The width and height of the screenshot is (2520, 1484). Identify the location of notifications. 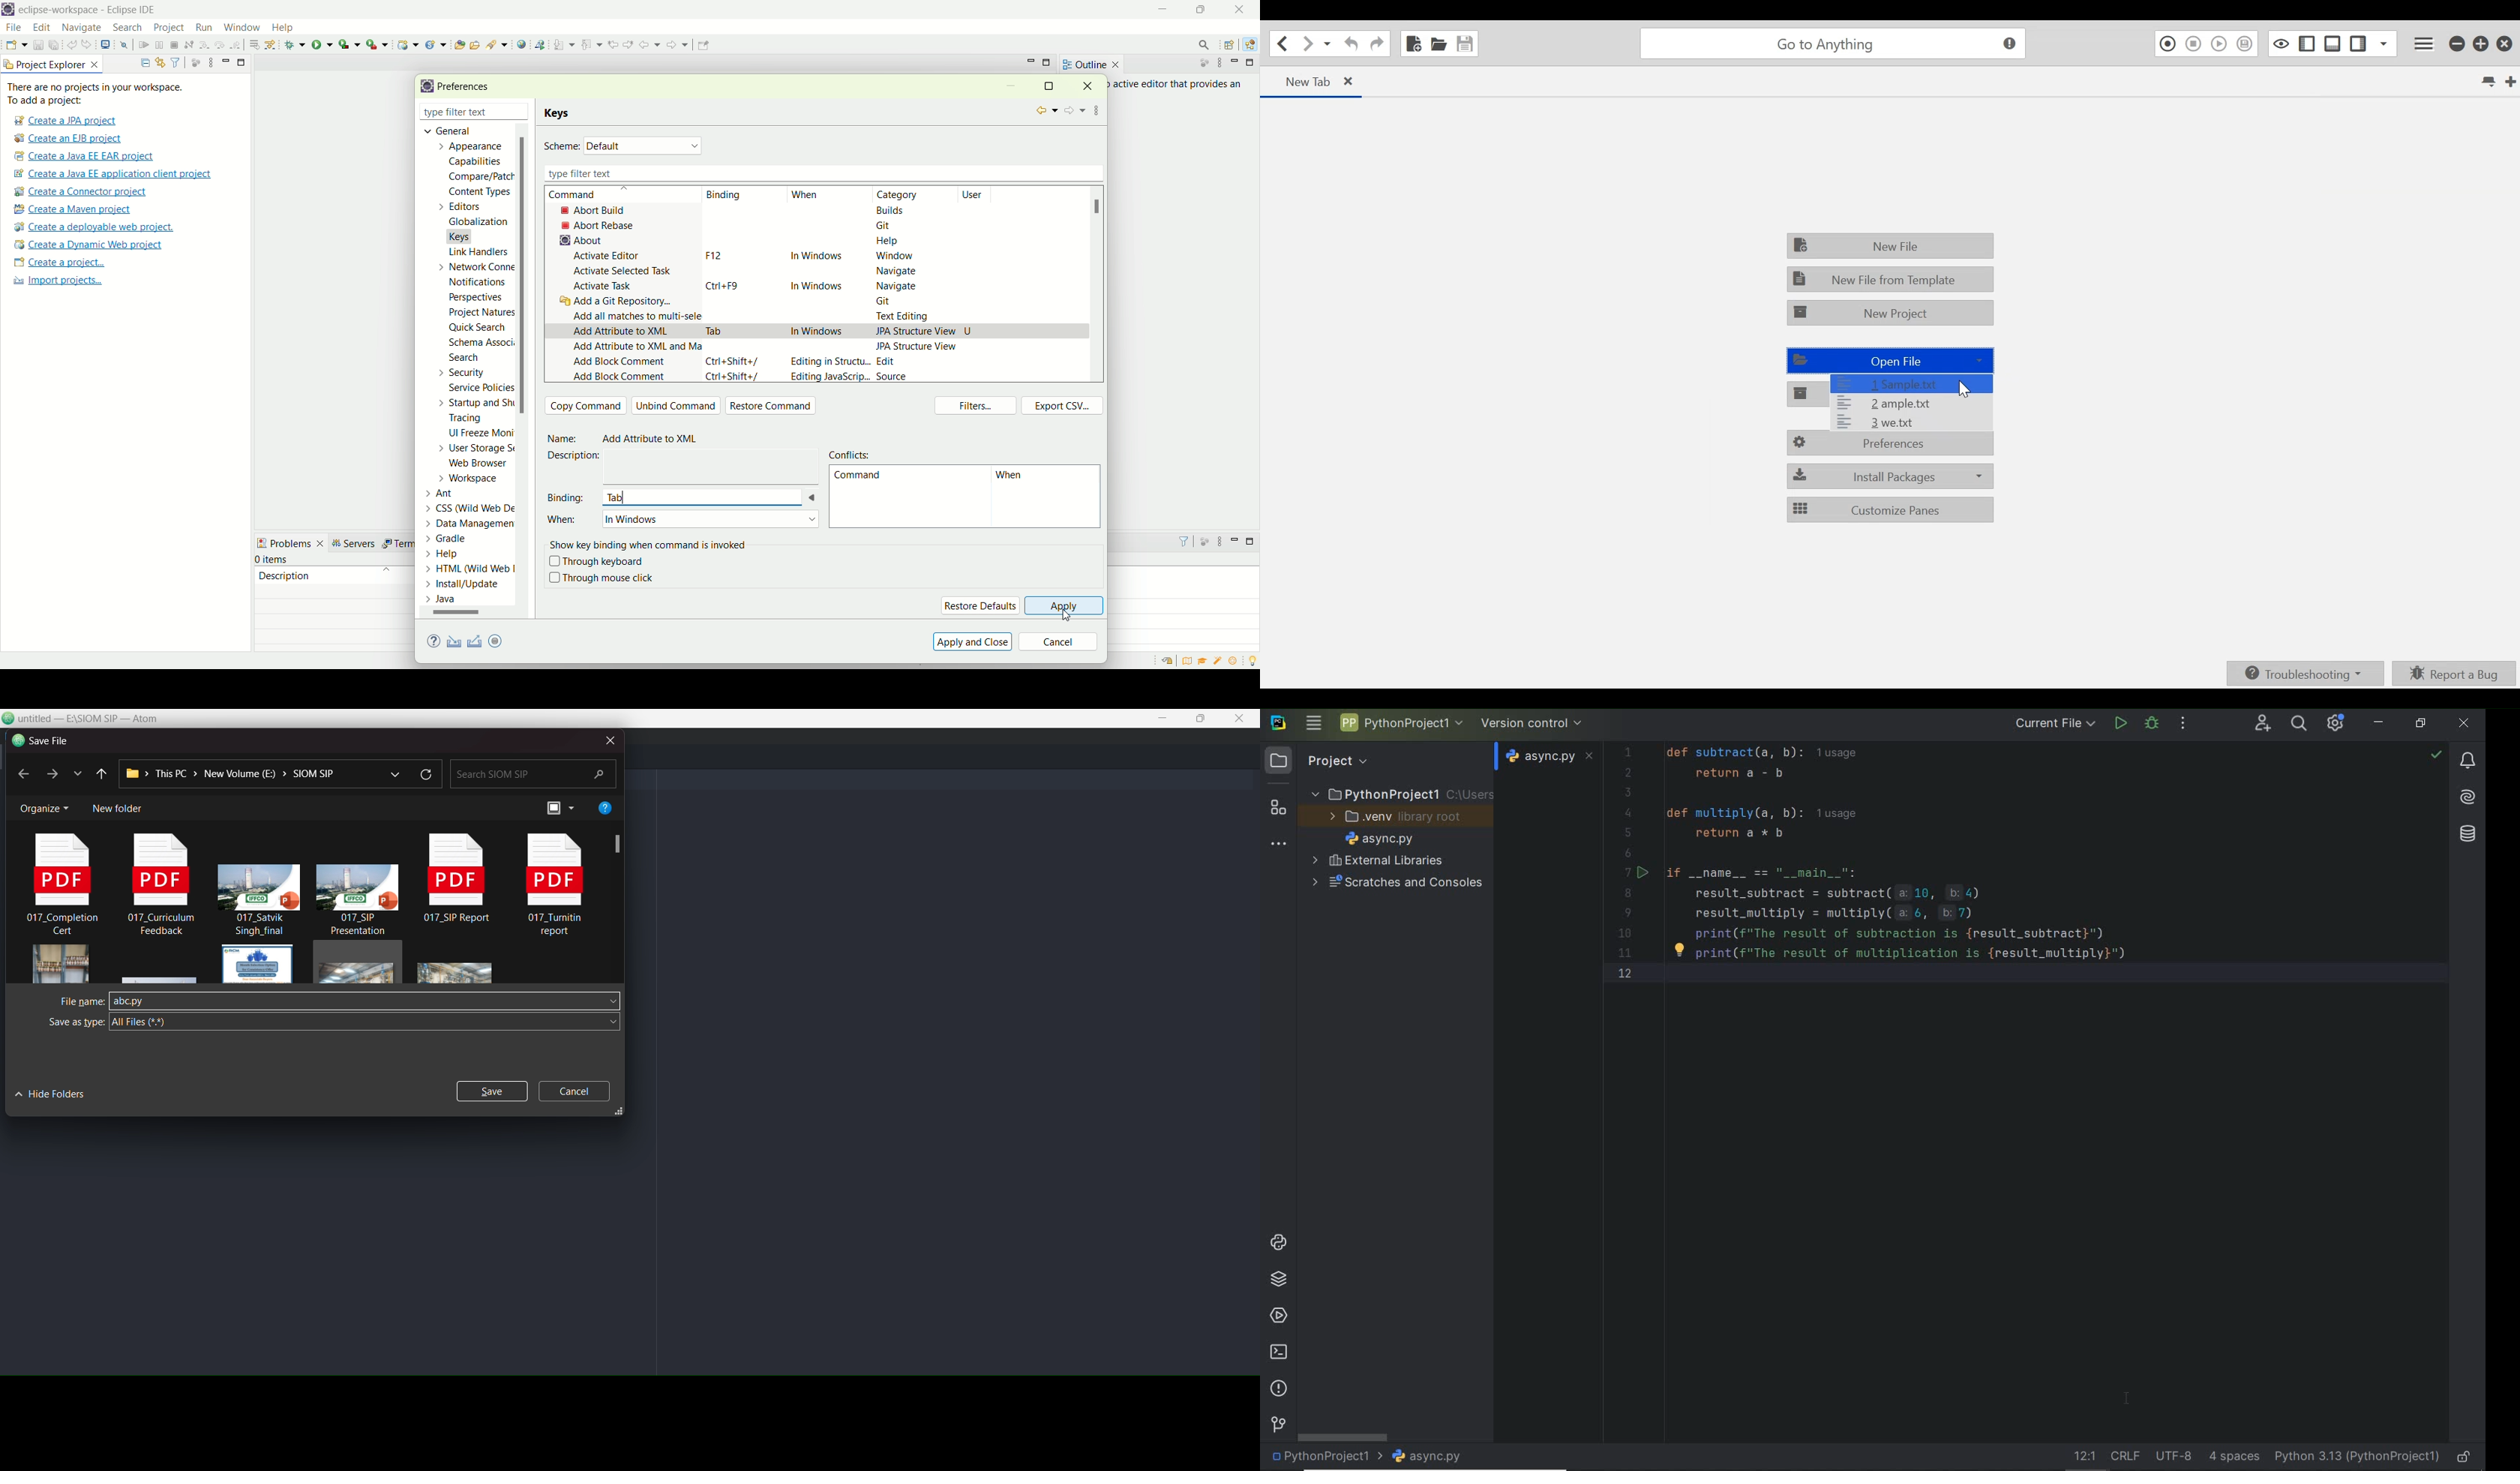
(2469, 761).